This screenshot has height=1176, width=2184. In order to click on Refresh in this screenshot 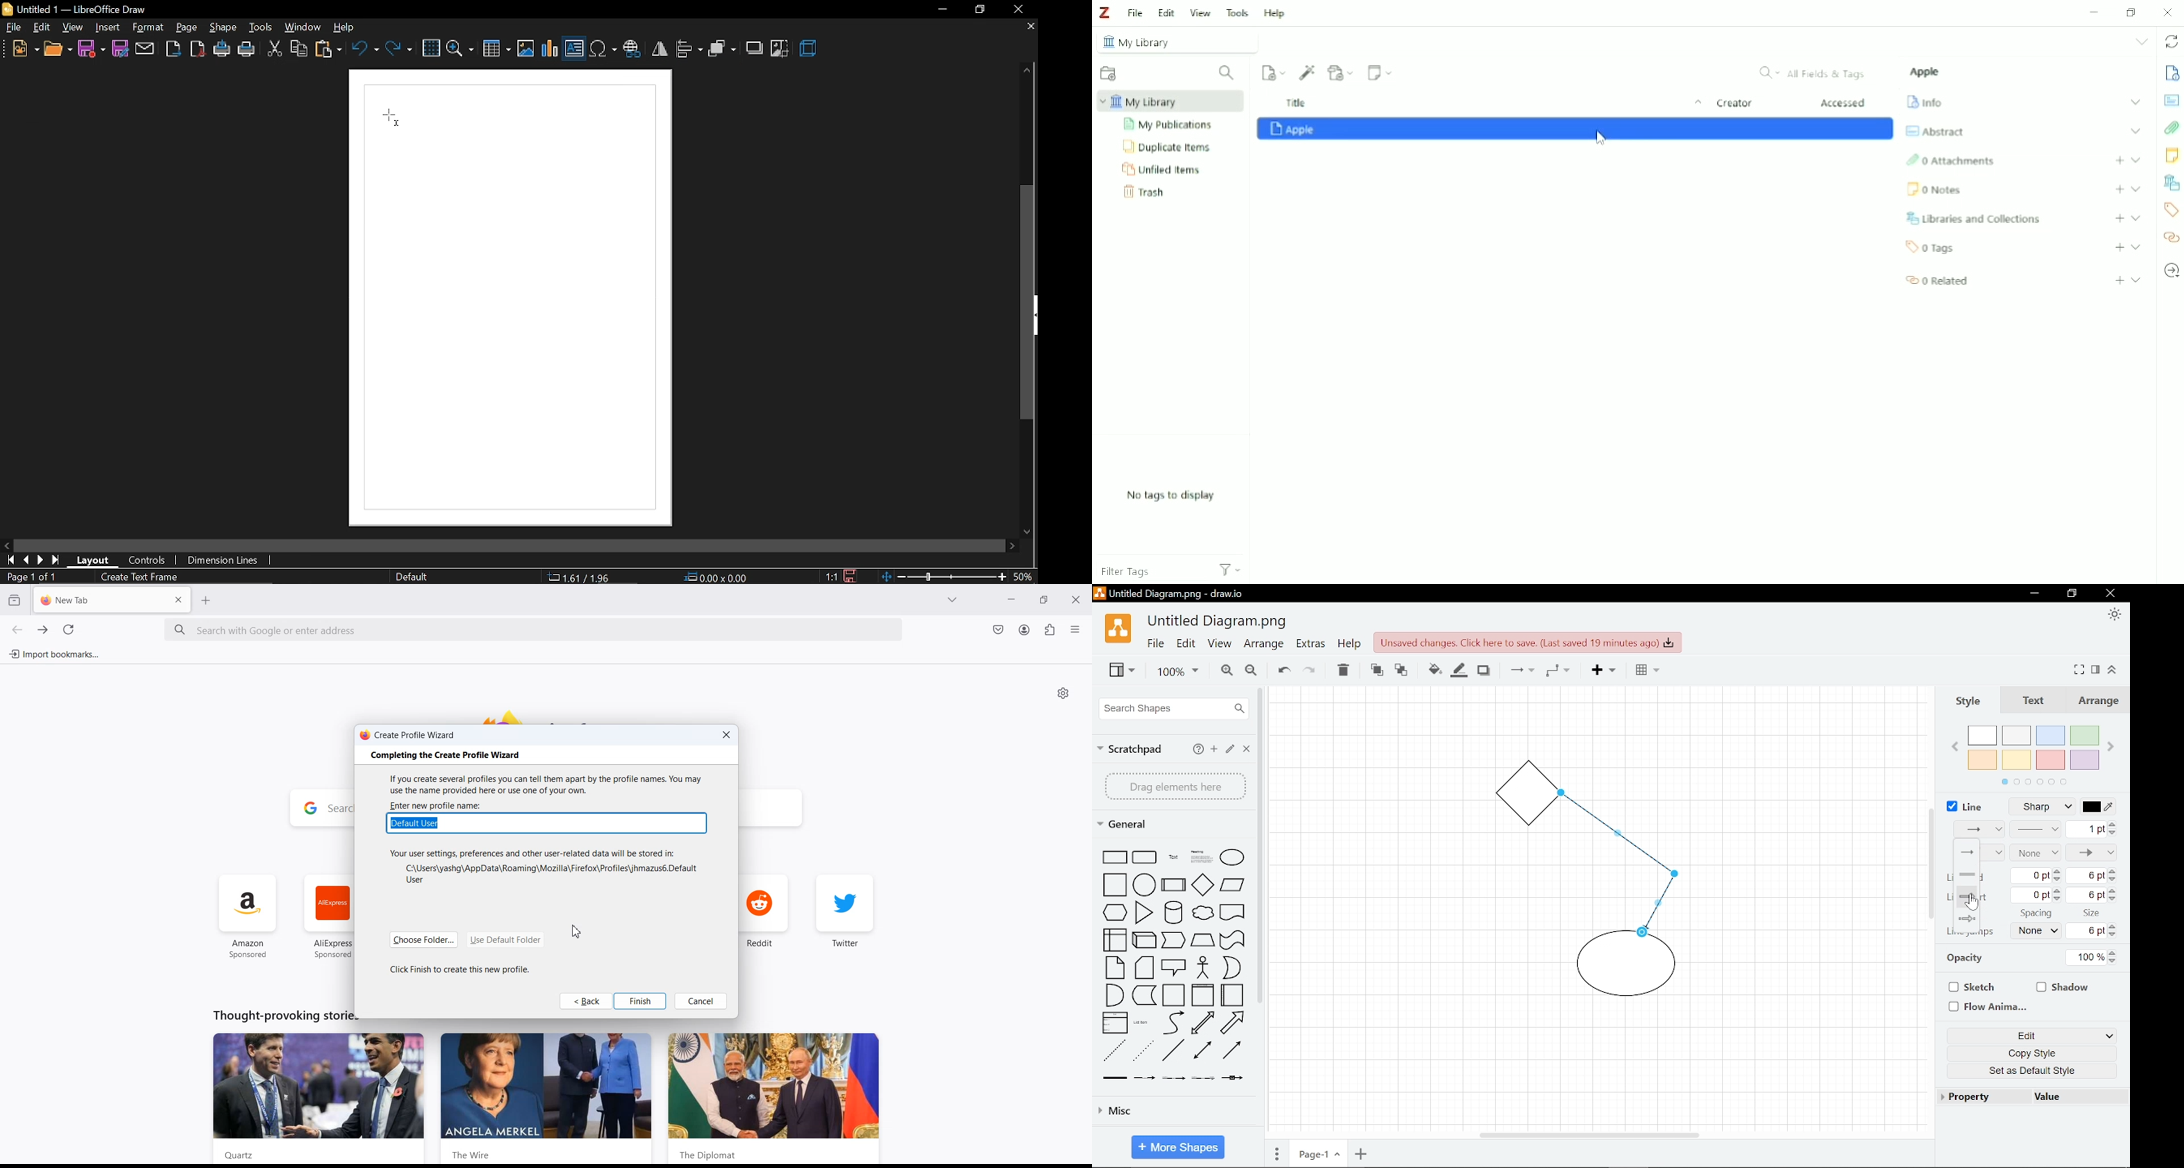, I will do `click(68, 630)`.